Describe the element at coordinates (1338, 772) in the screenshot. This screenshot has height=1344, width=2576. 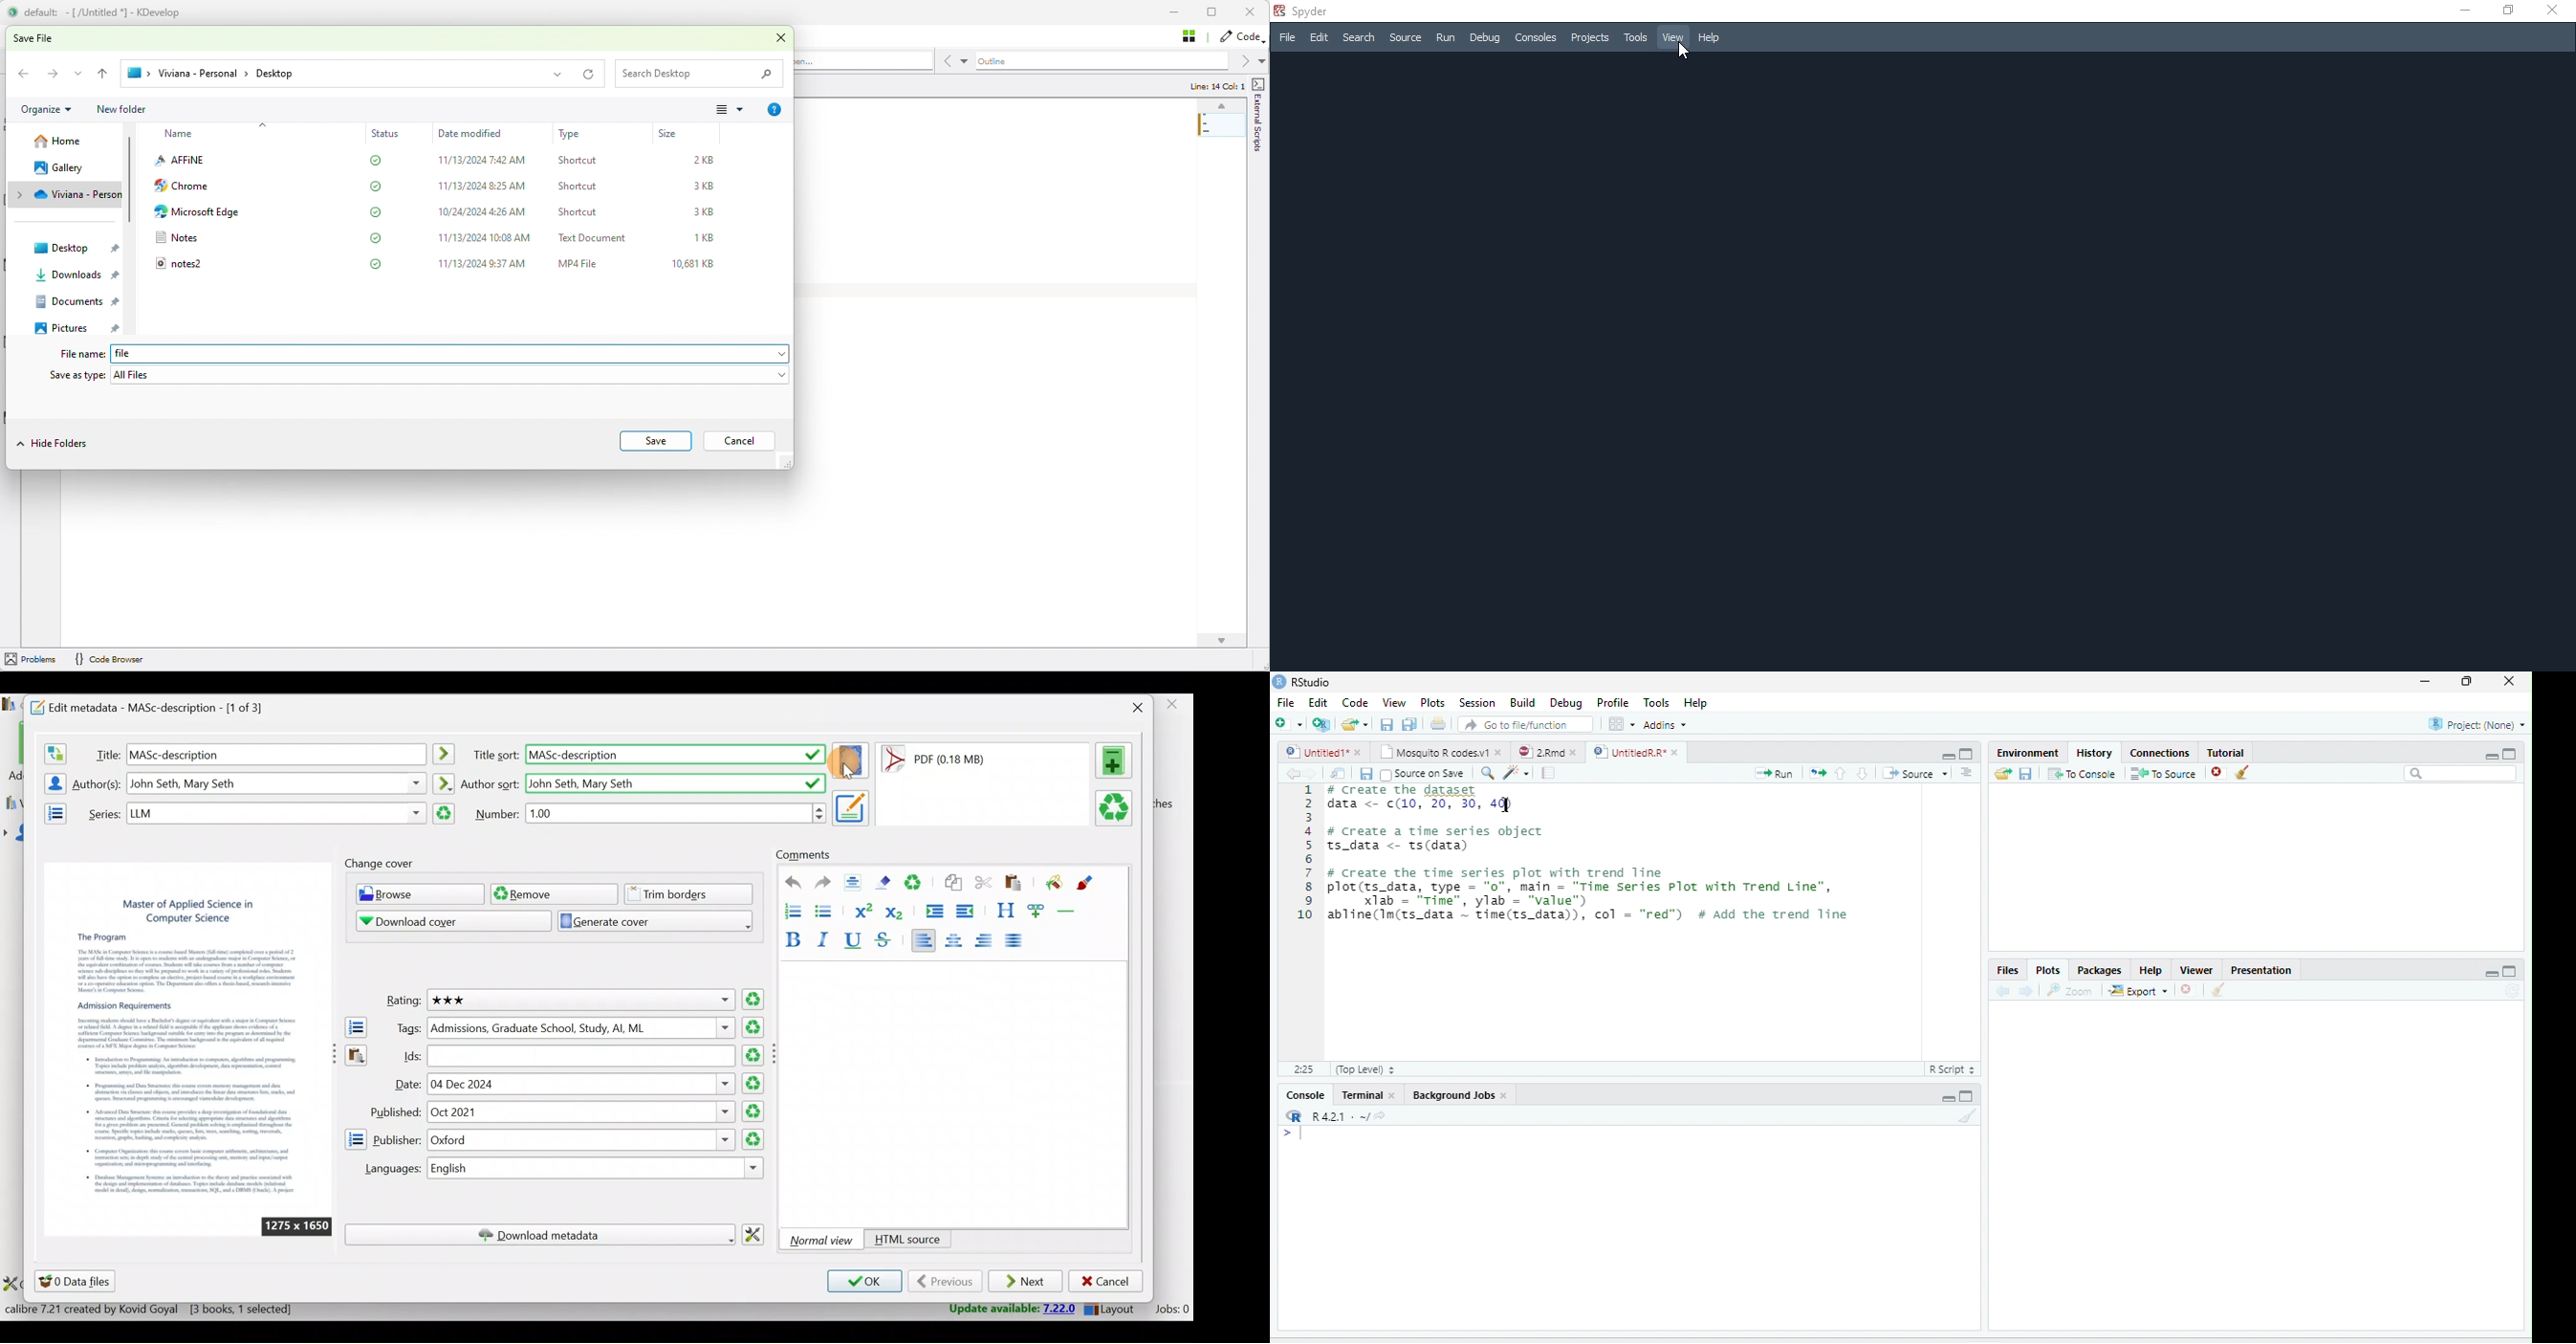
I see `Show in new window` at that location.